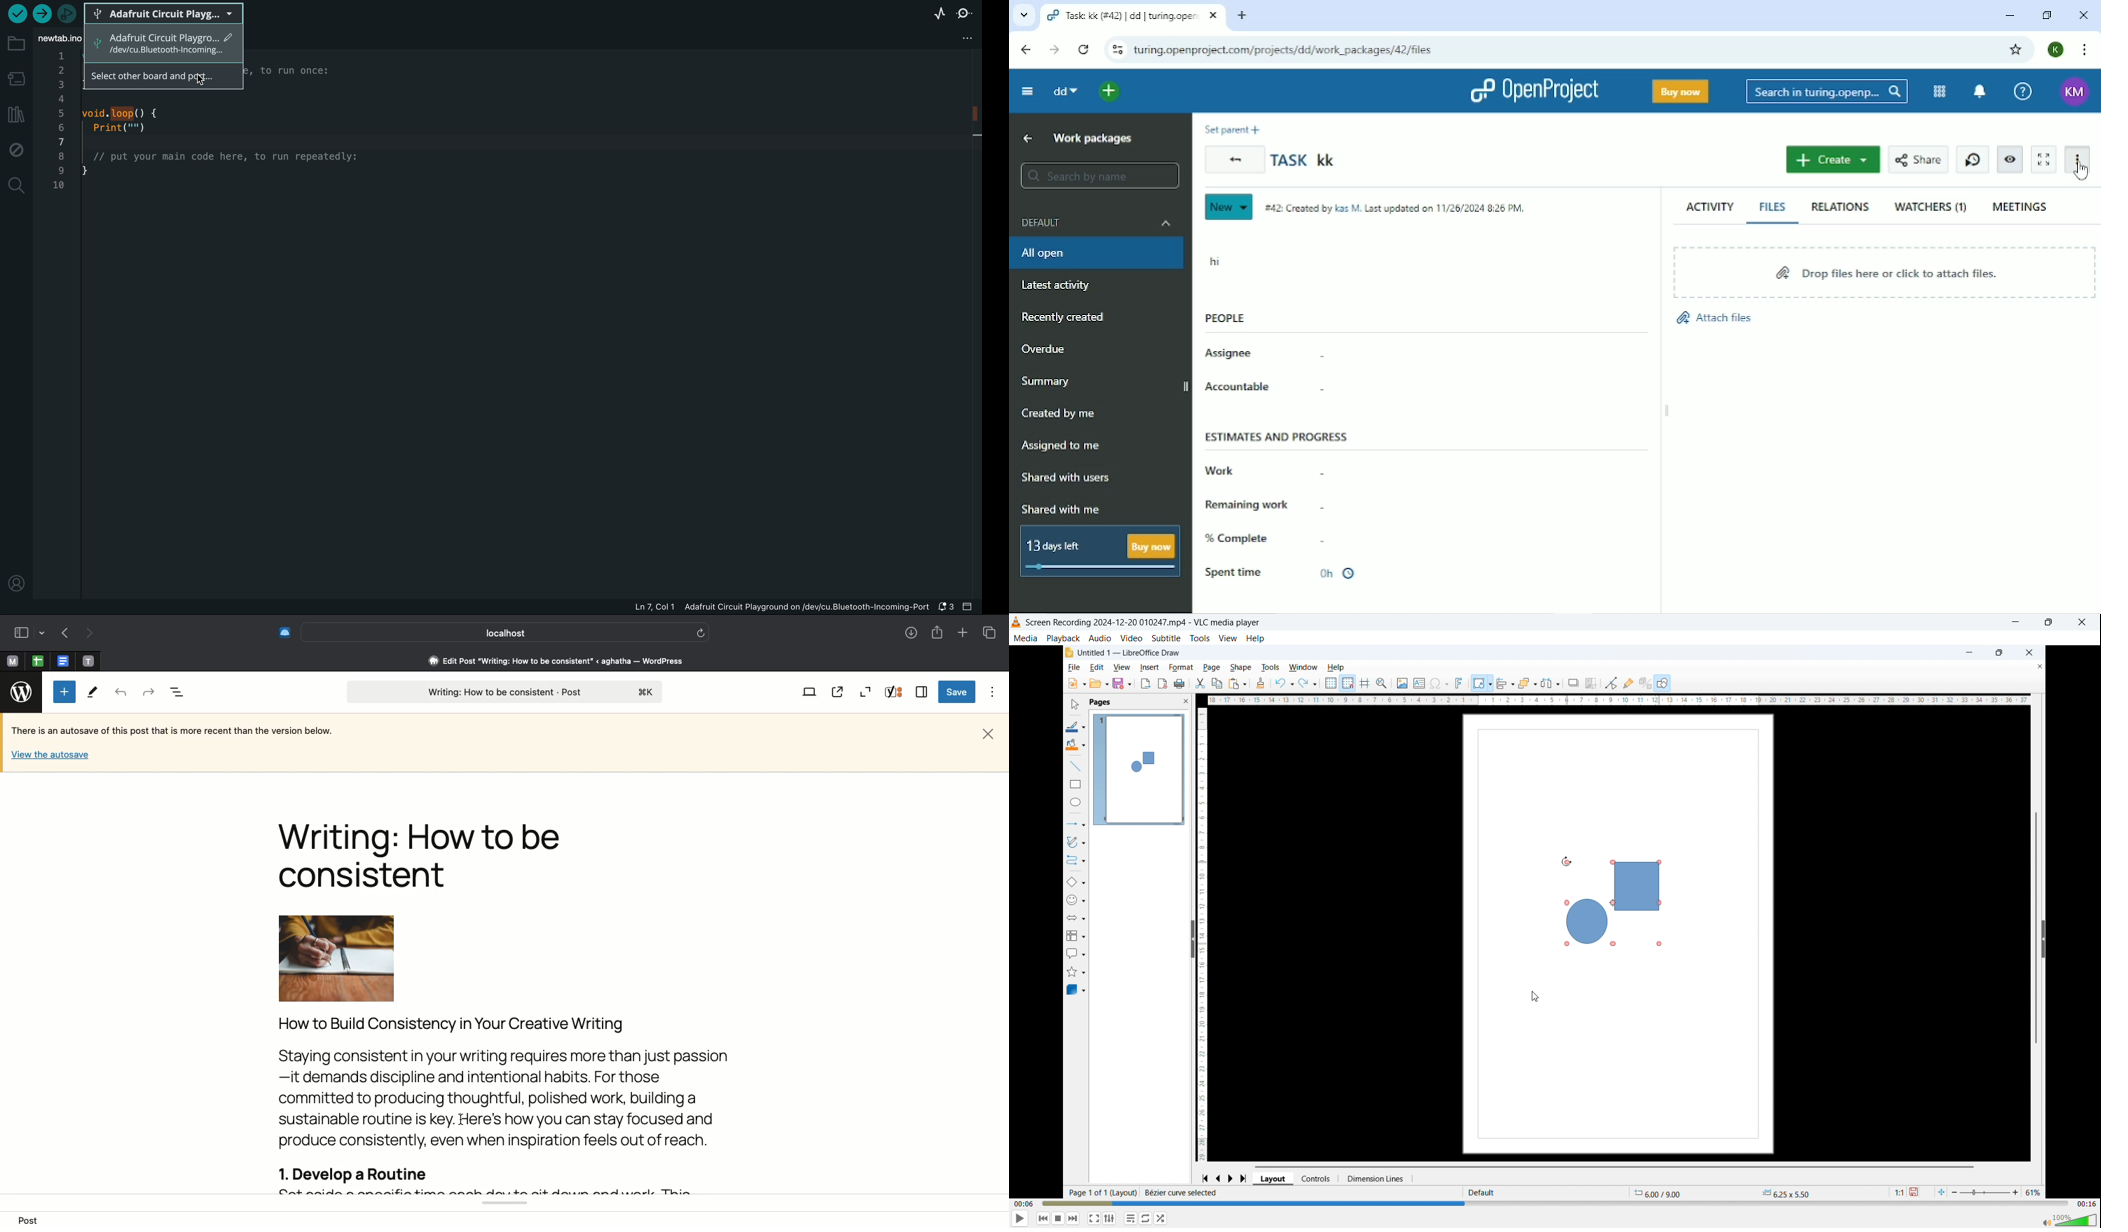 This screenshot has width=2128, height=1232. What do you see at coordinates (1277, 435) in the screenshot?
I see `Estimates and progress` at bounding box center [1277, 435].